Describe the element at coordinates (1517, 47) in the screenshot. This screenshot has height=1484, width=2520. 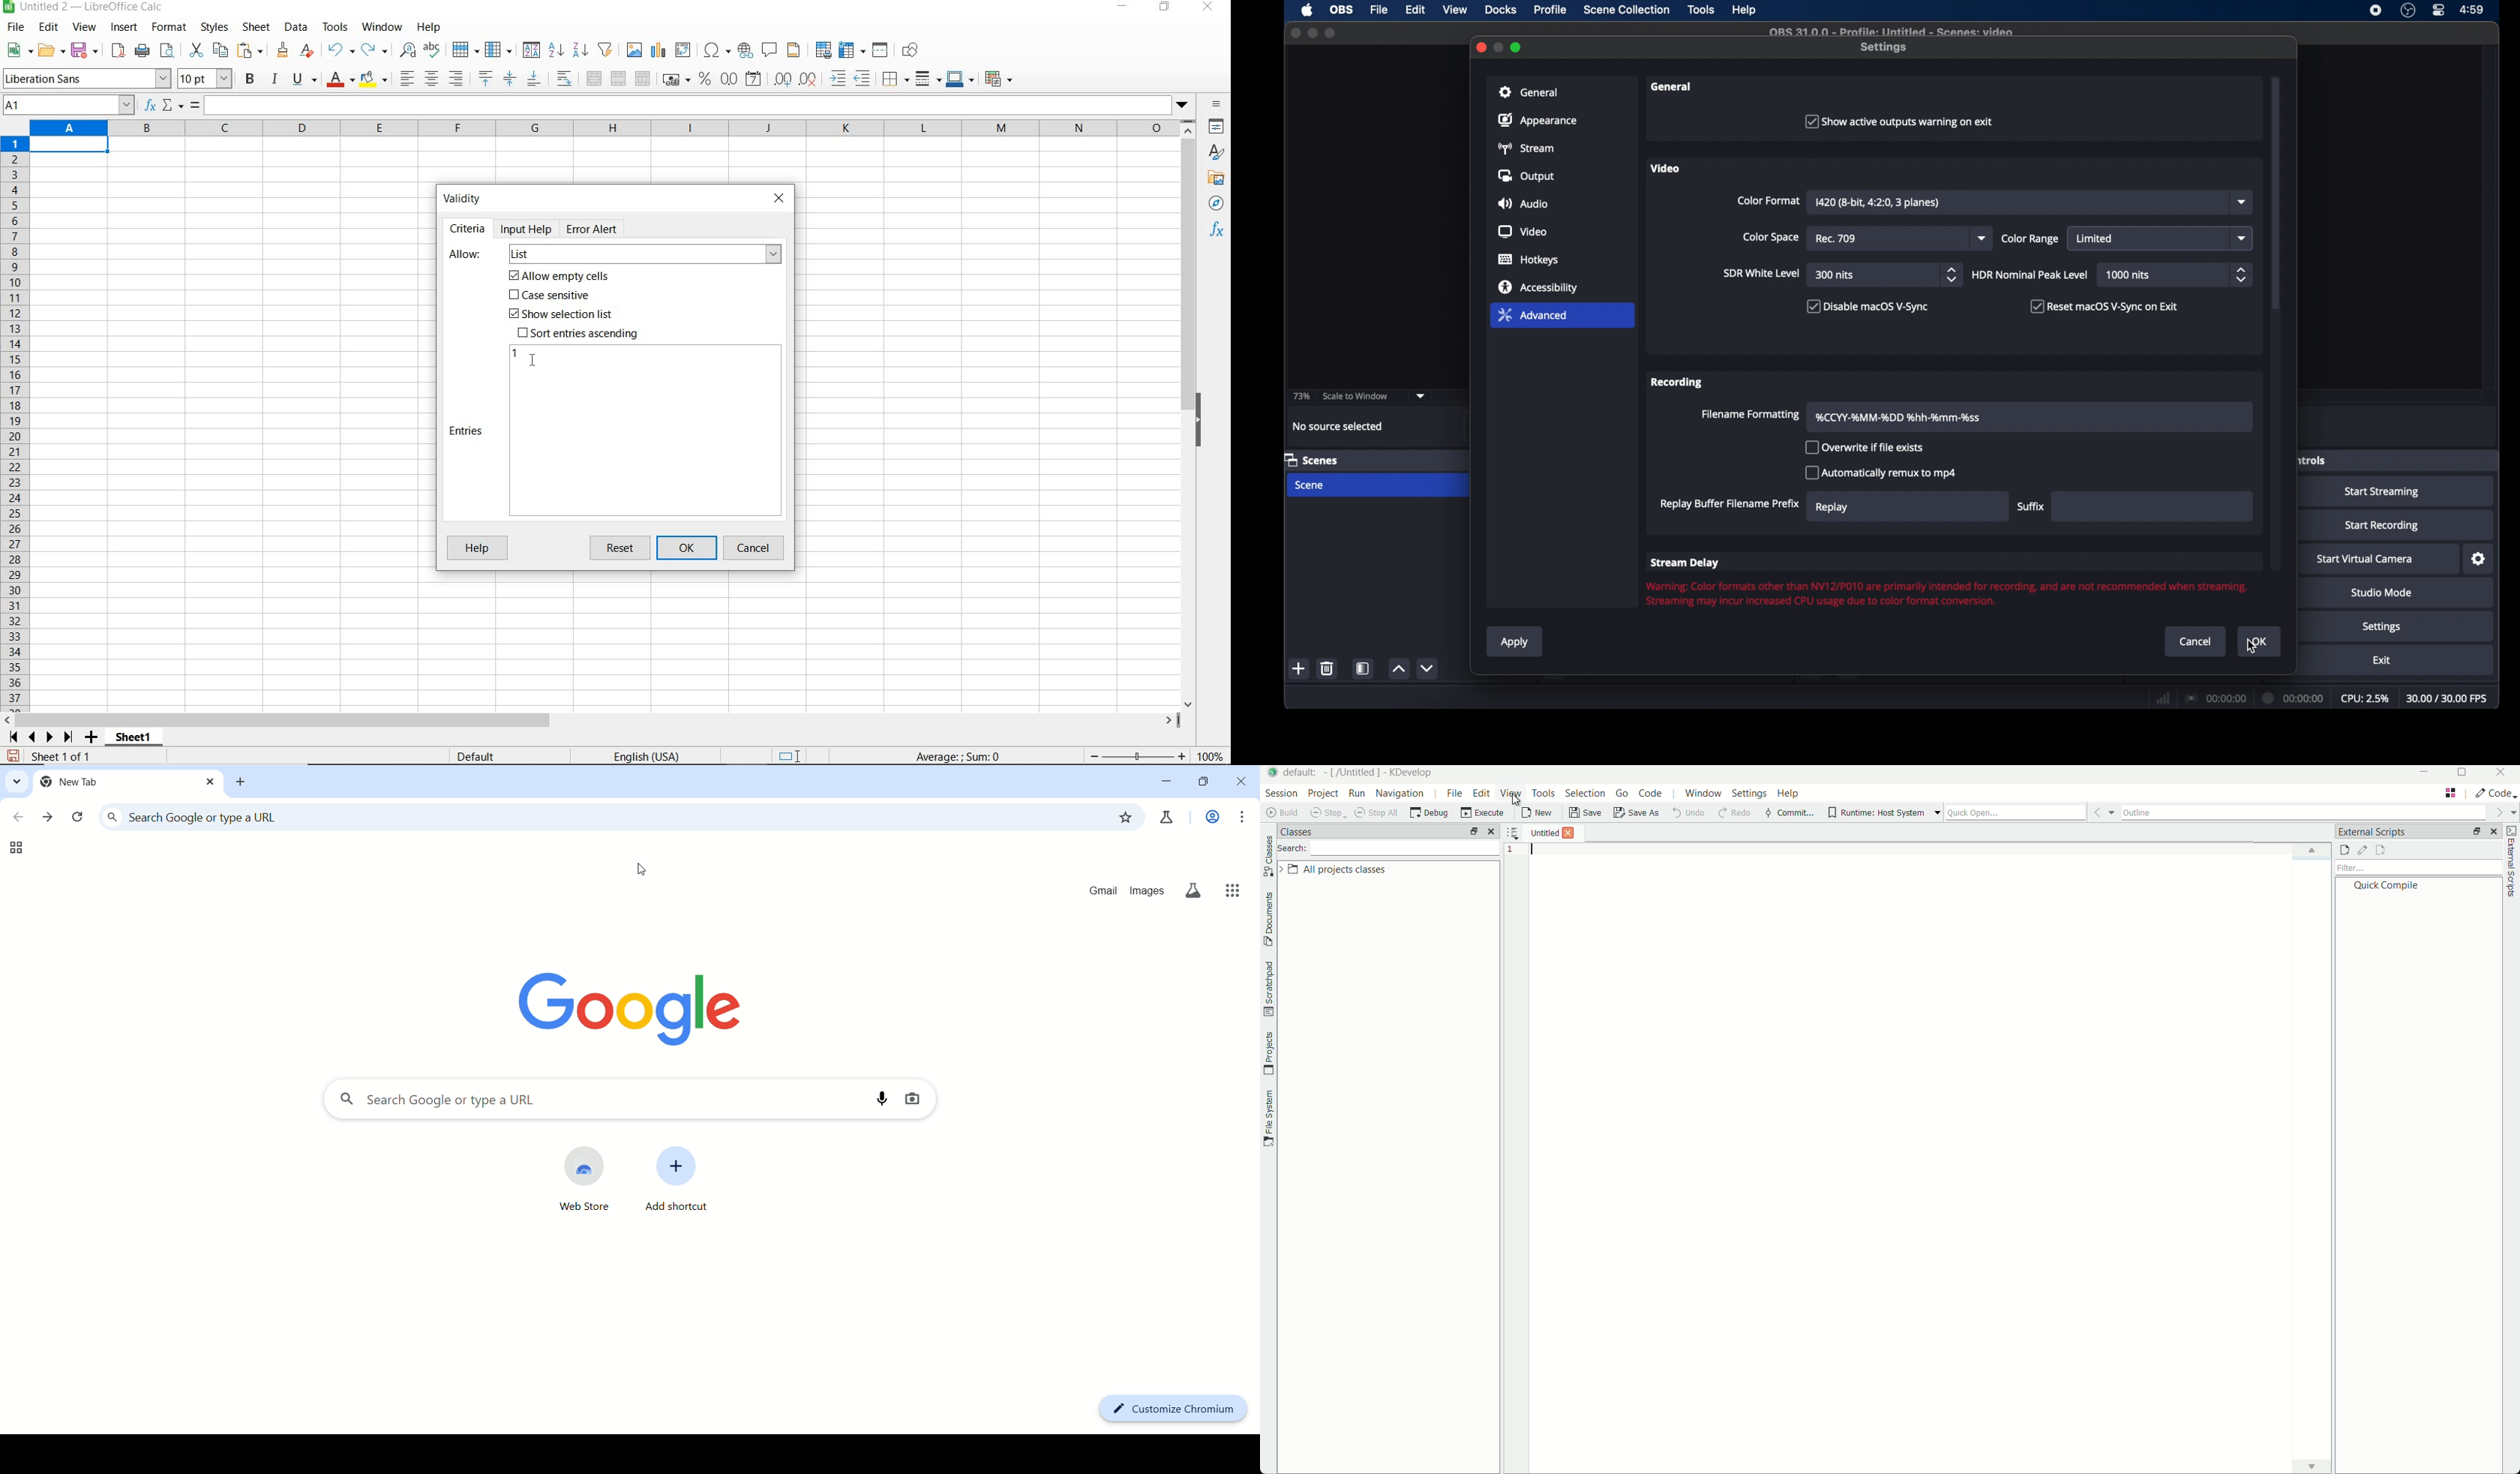
I see `maximize` at that location.